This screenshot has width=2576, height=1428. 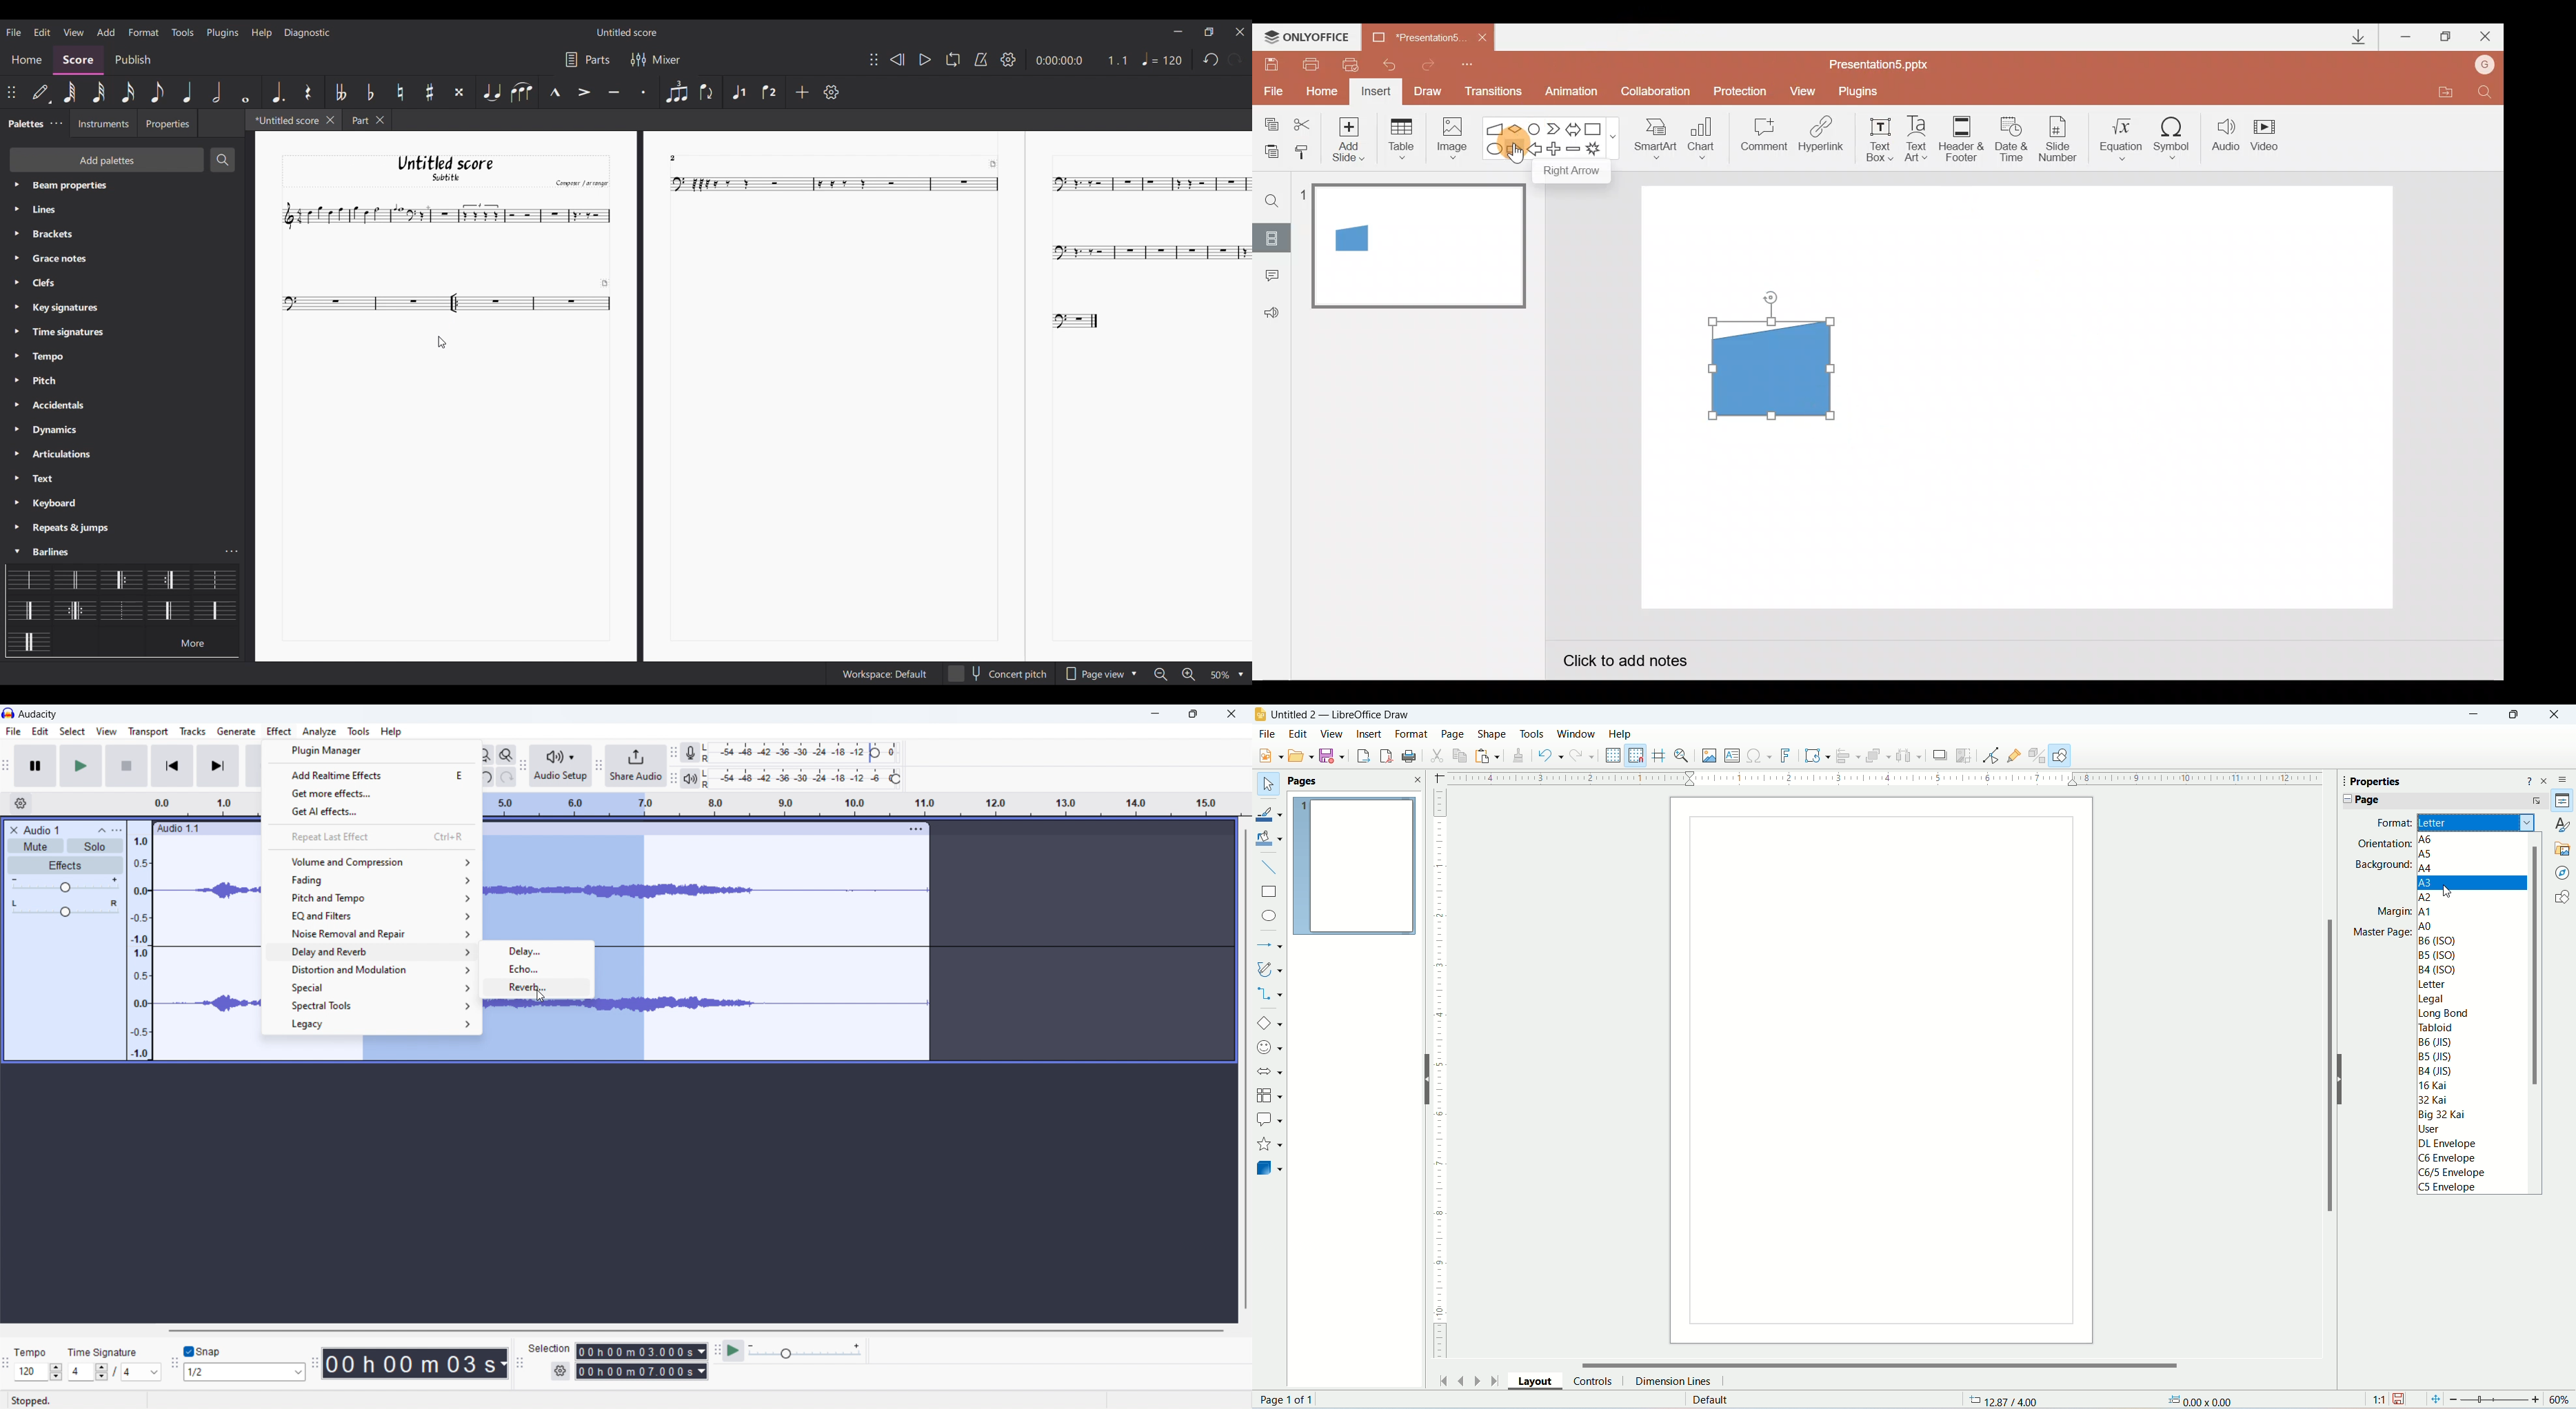 What do you see at coordinates (1573, 93) in the screenshot?
I see `Animation` at bounding box center [1573, 93].